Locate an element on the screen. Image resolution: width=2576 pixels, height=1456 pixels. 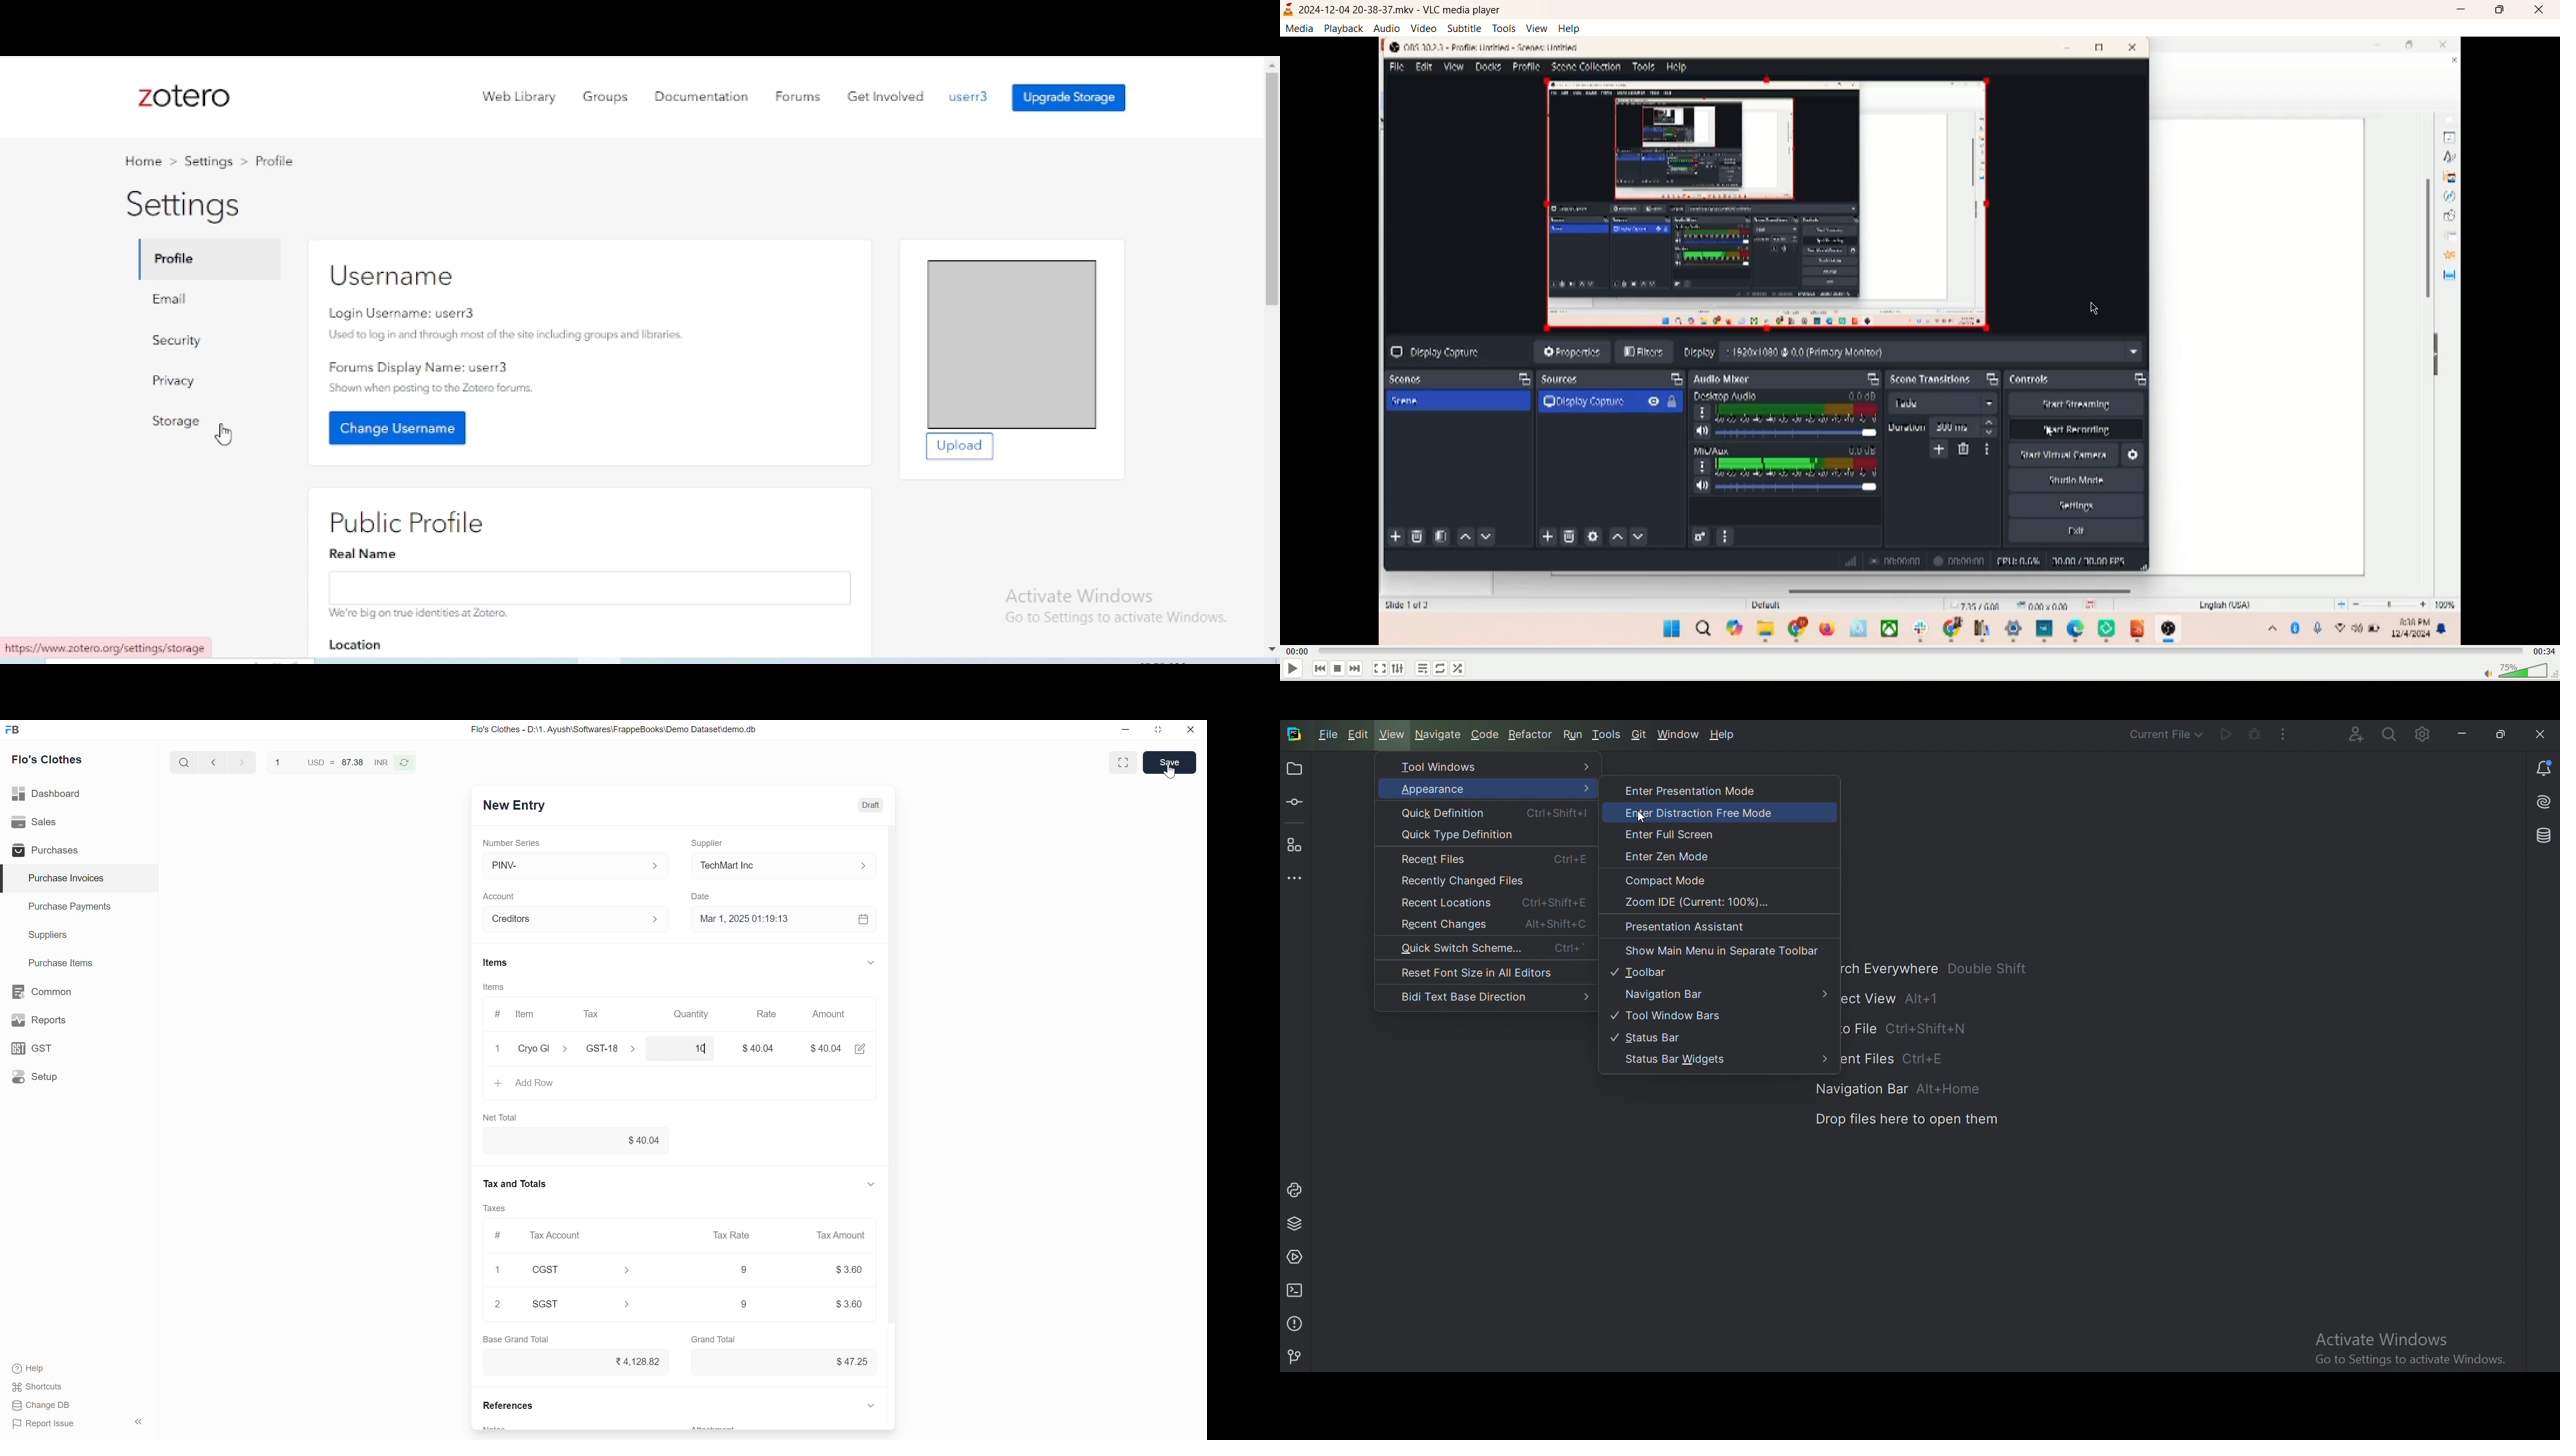
location is located at coordinates (357, 645).